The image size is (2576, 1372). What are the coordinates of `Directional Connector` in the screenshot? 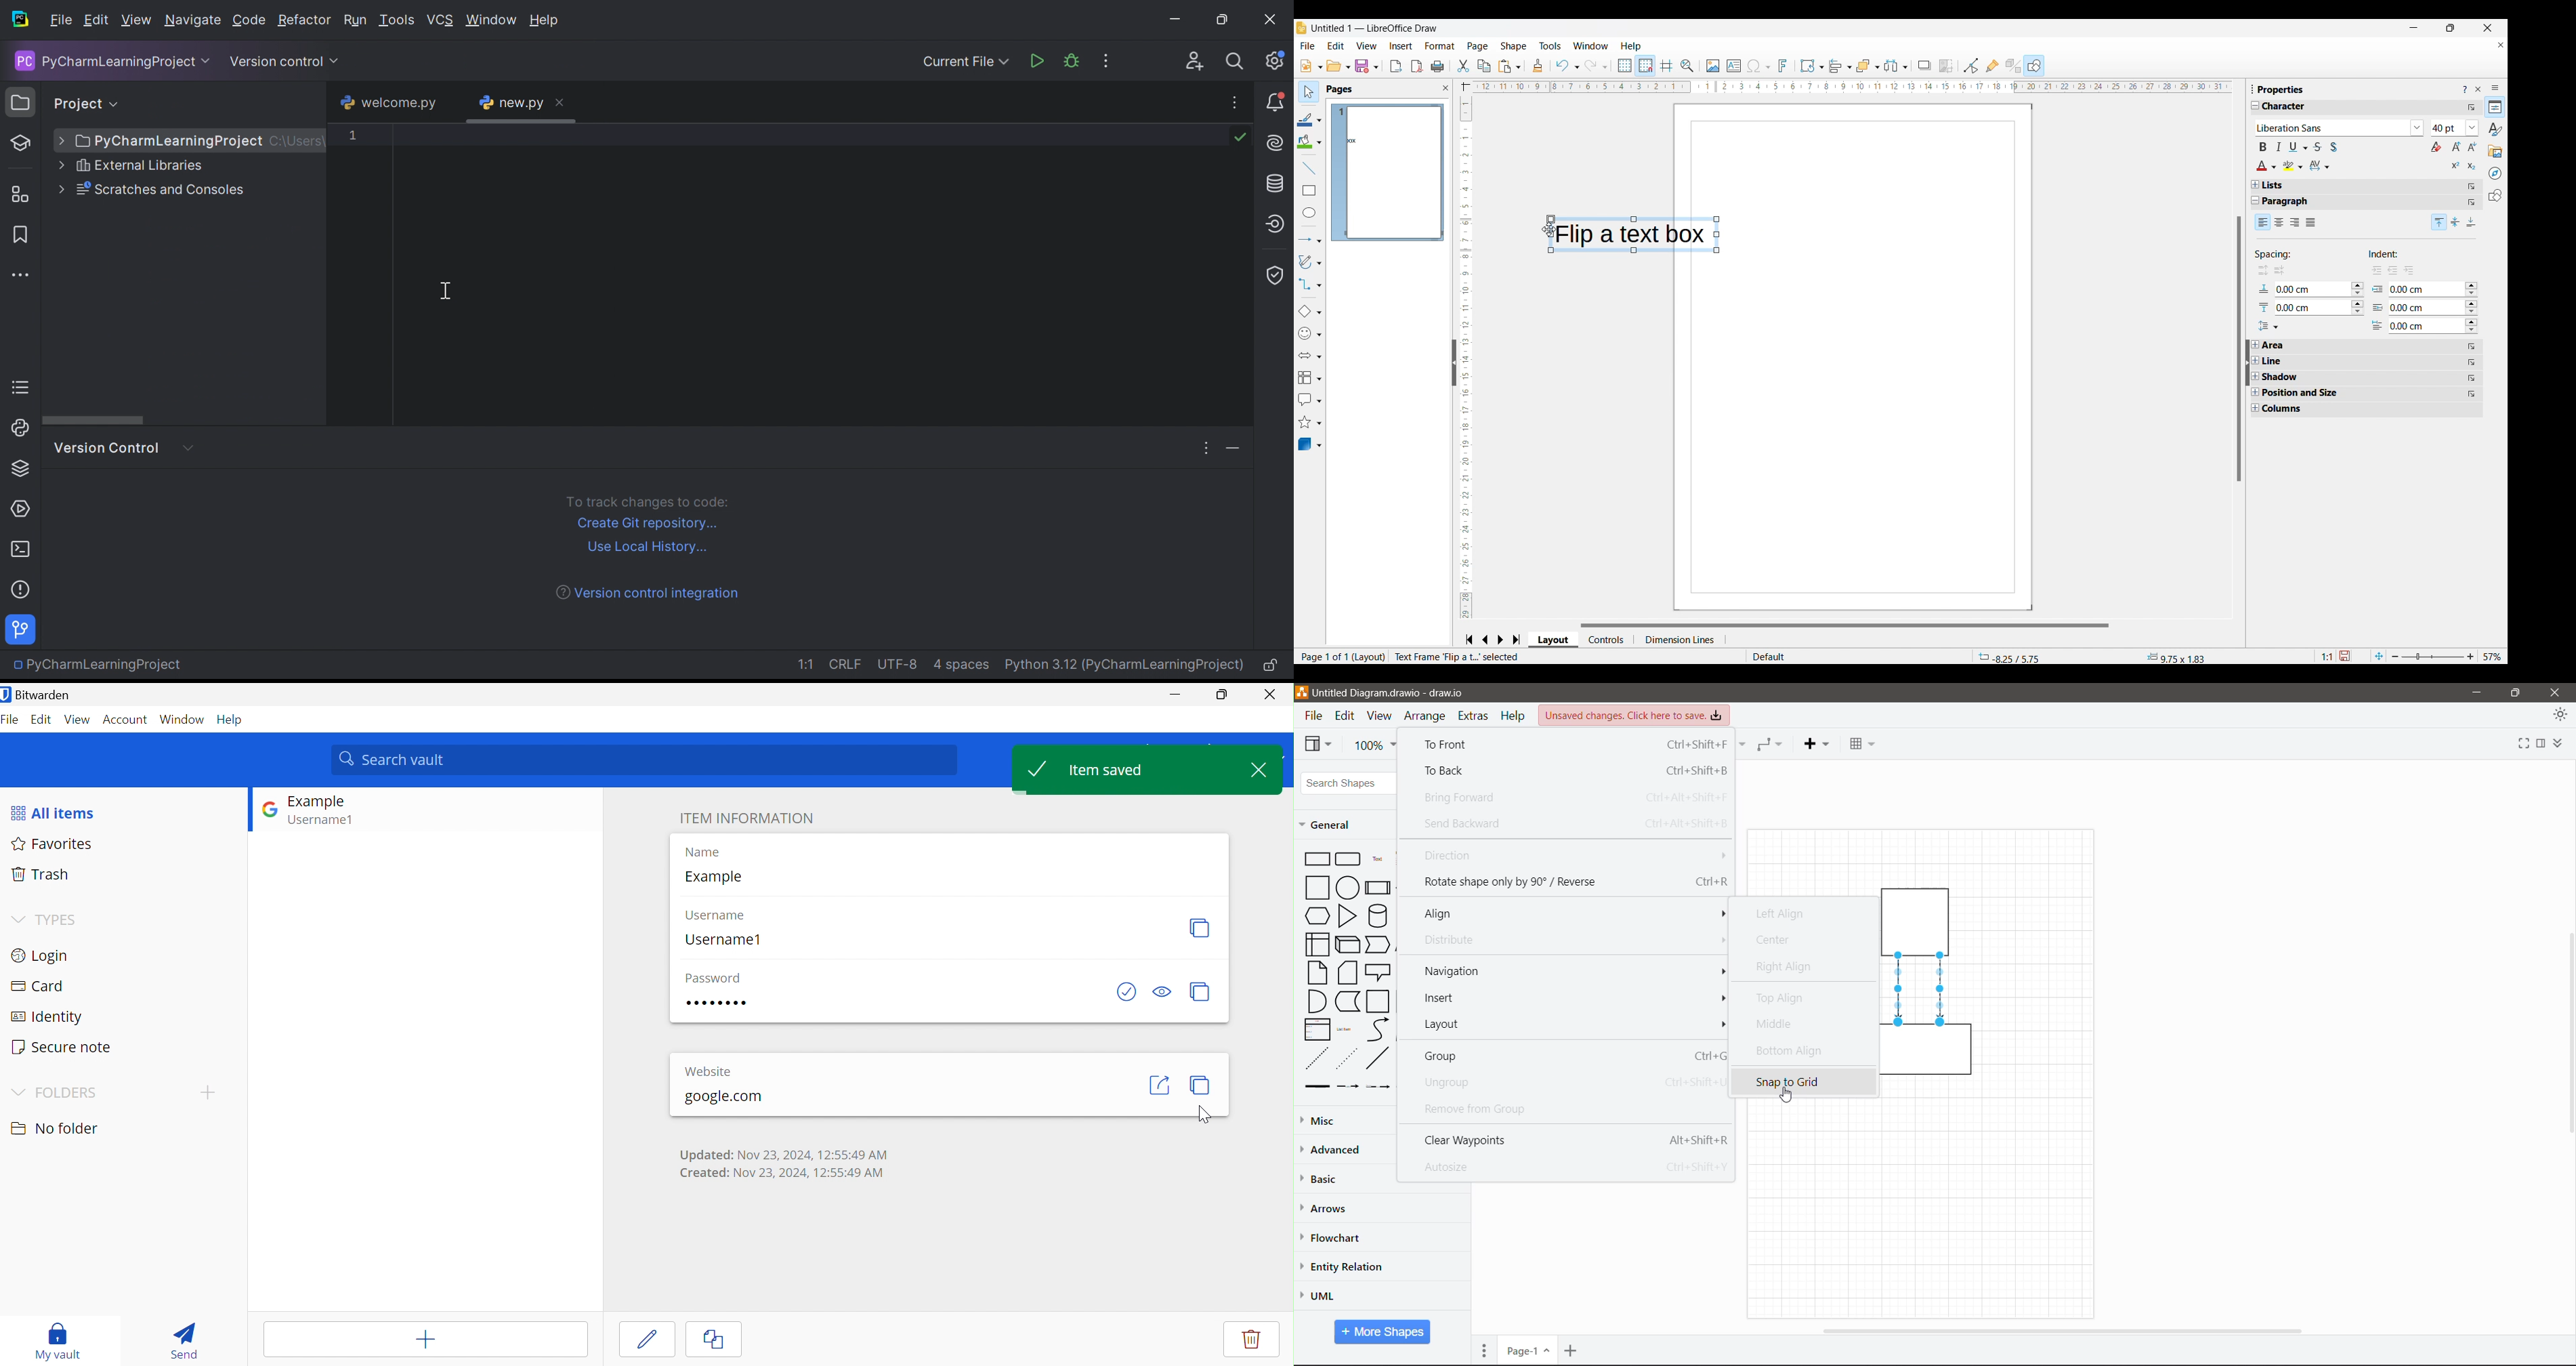 It's located at (1942, 990).